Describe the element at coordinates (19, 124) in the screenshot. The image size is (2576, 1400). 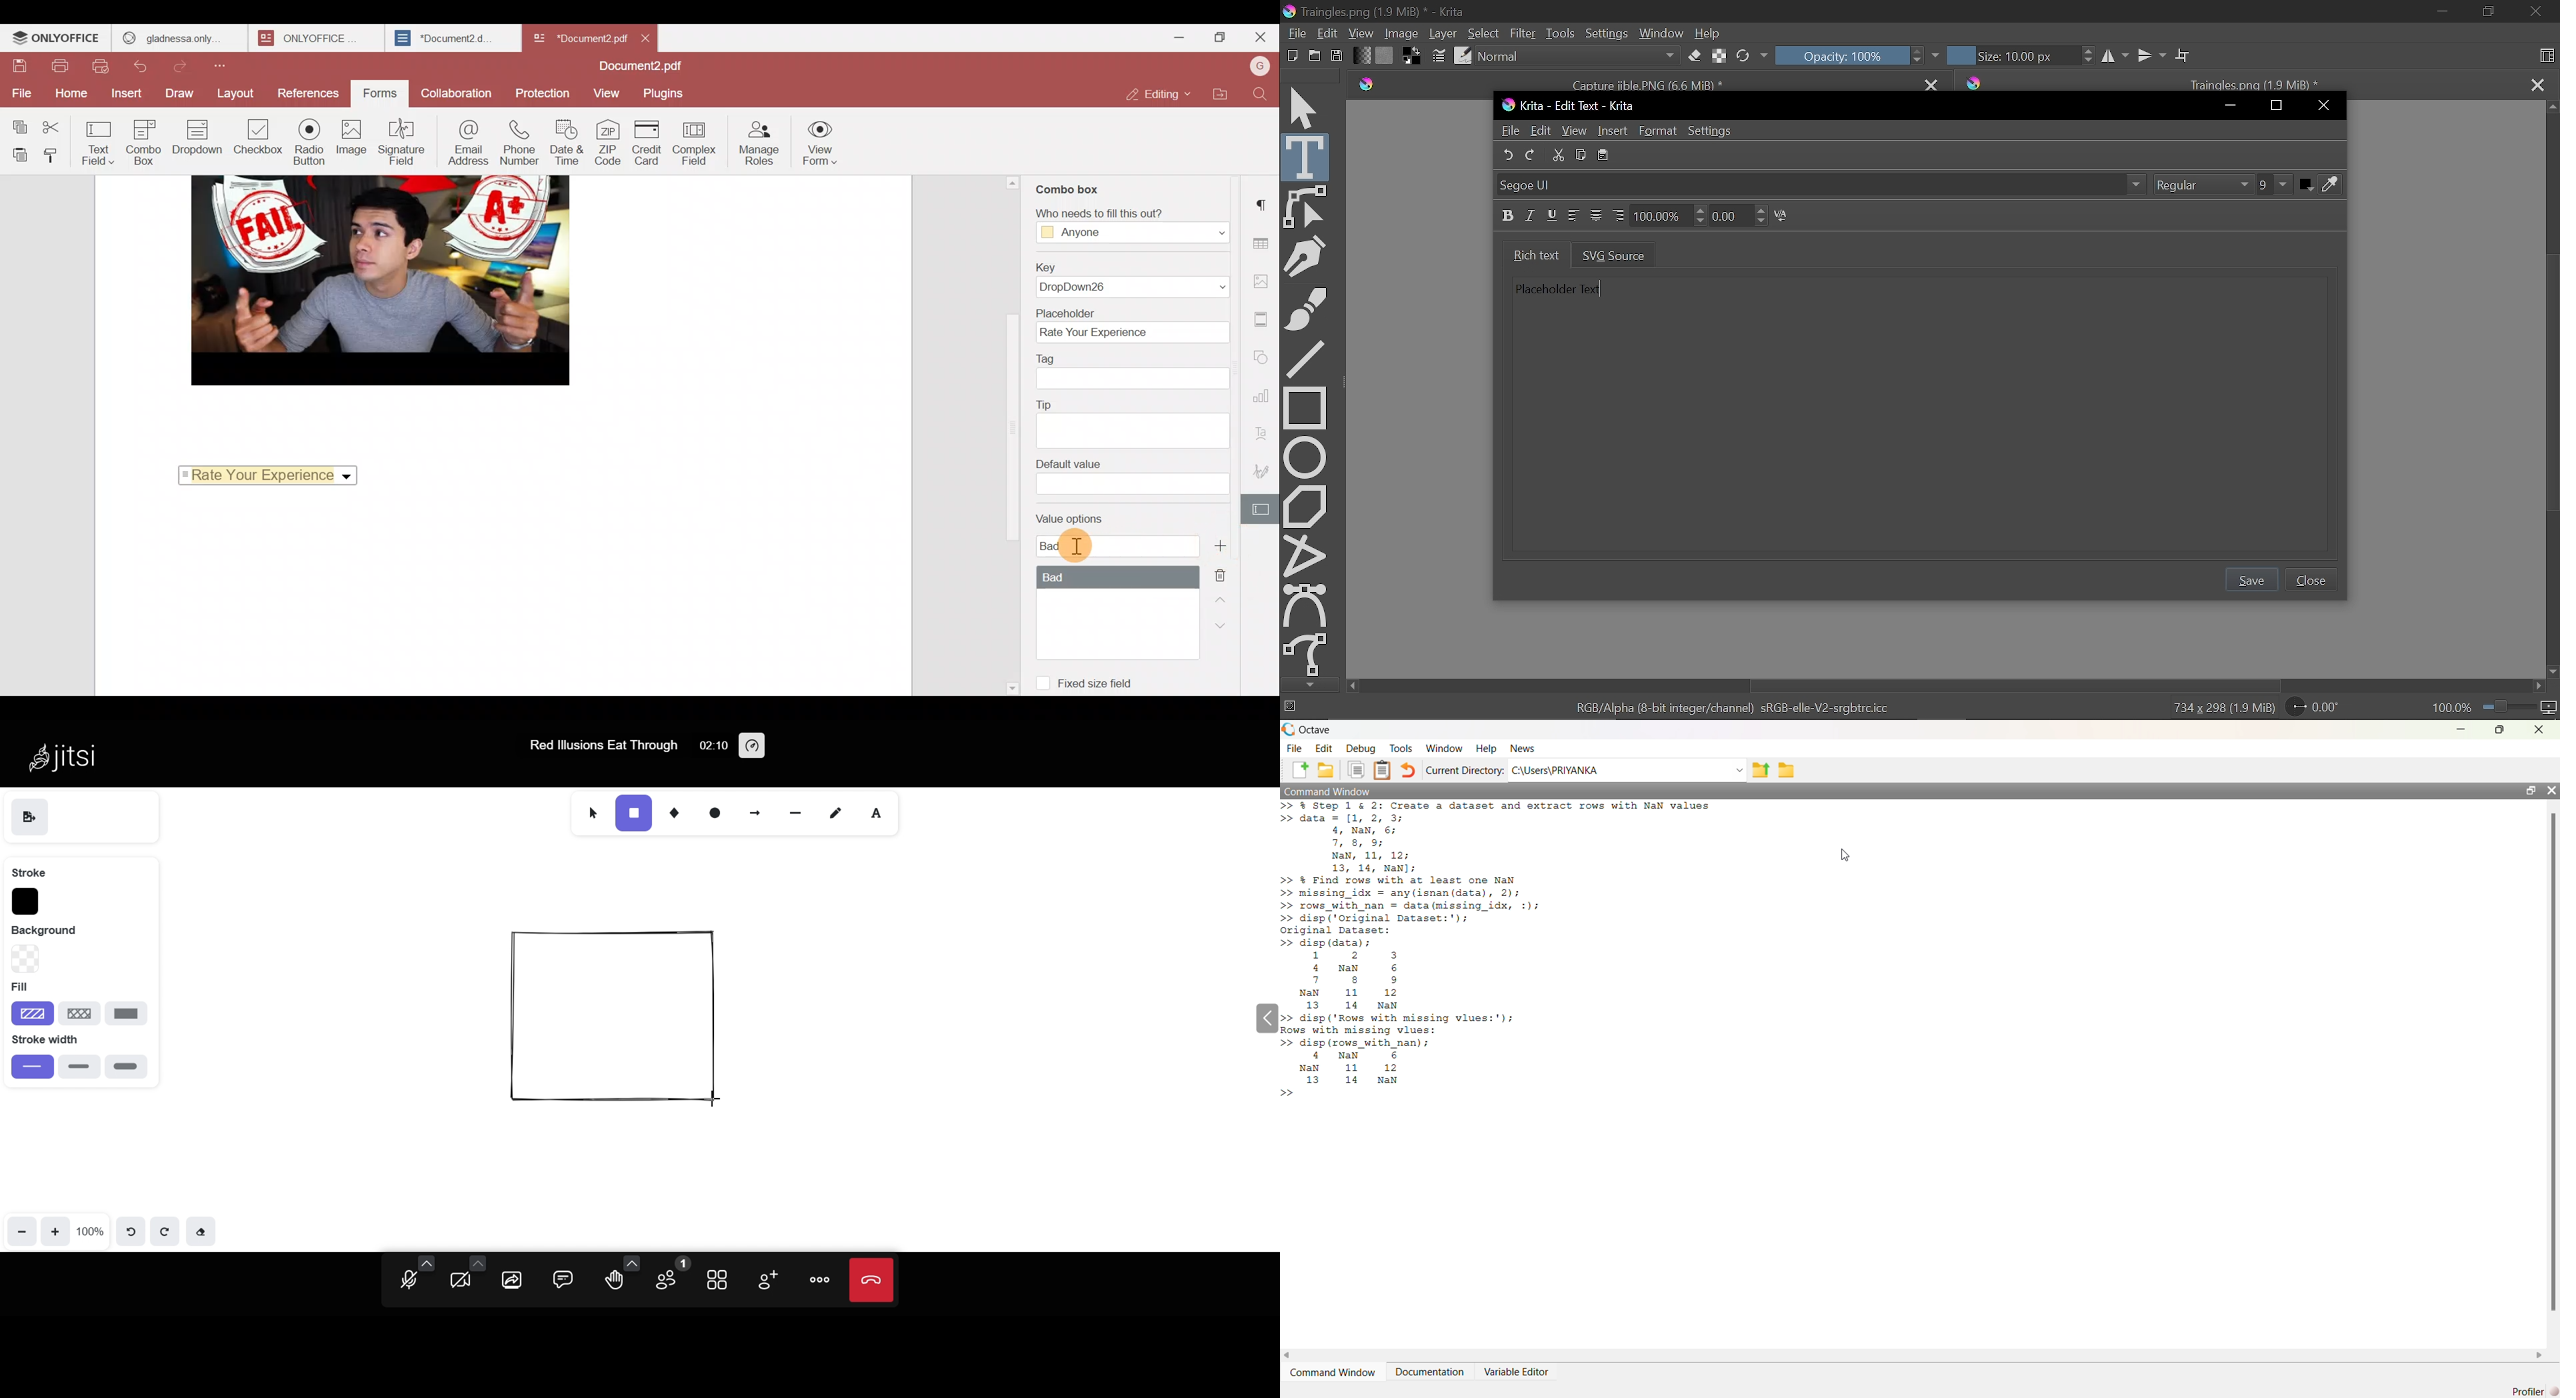
I see `Copy` at that location.